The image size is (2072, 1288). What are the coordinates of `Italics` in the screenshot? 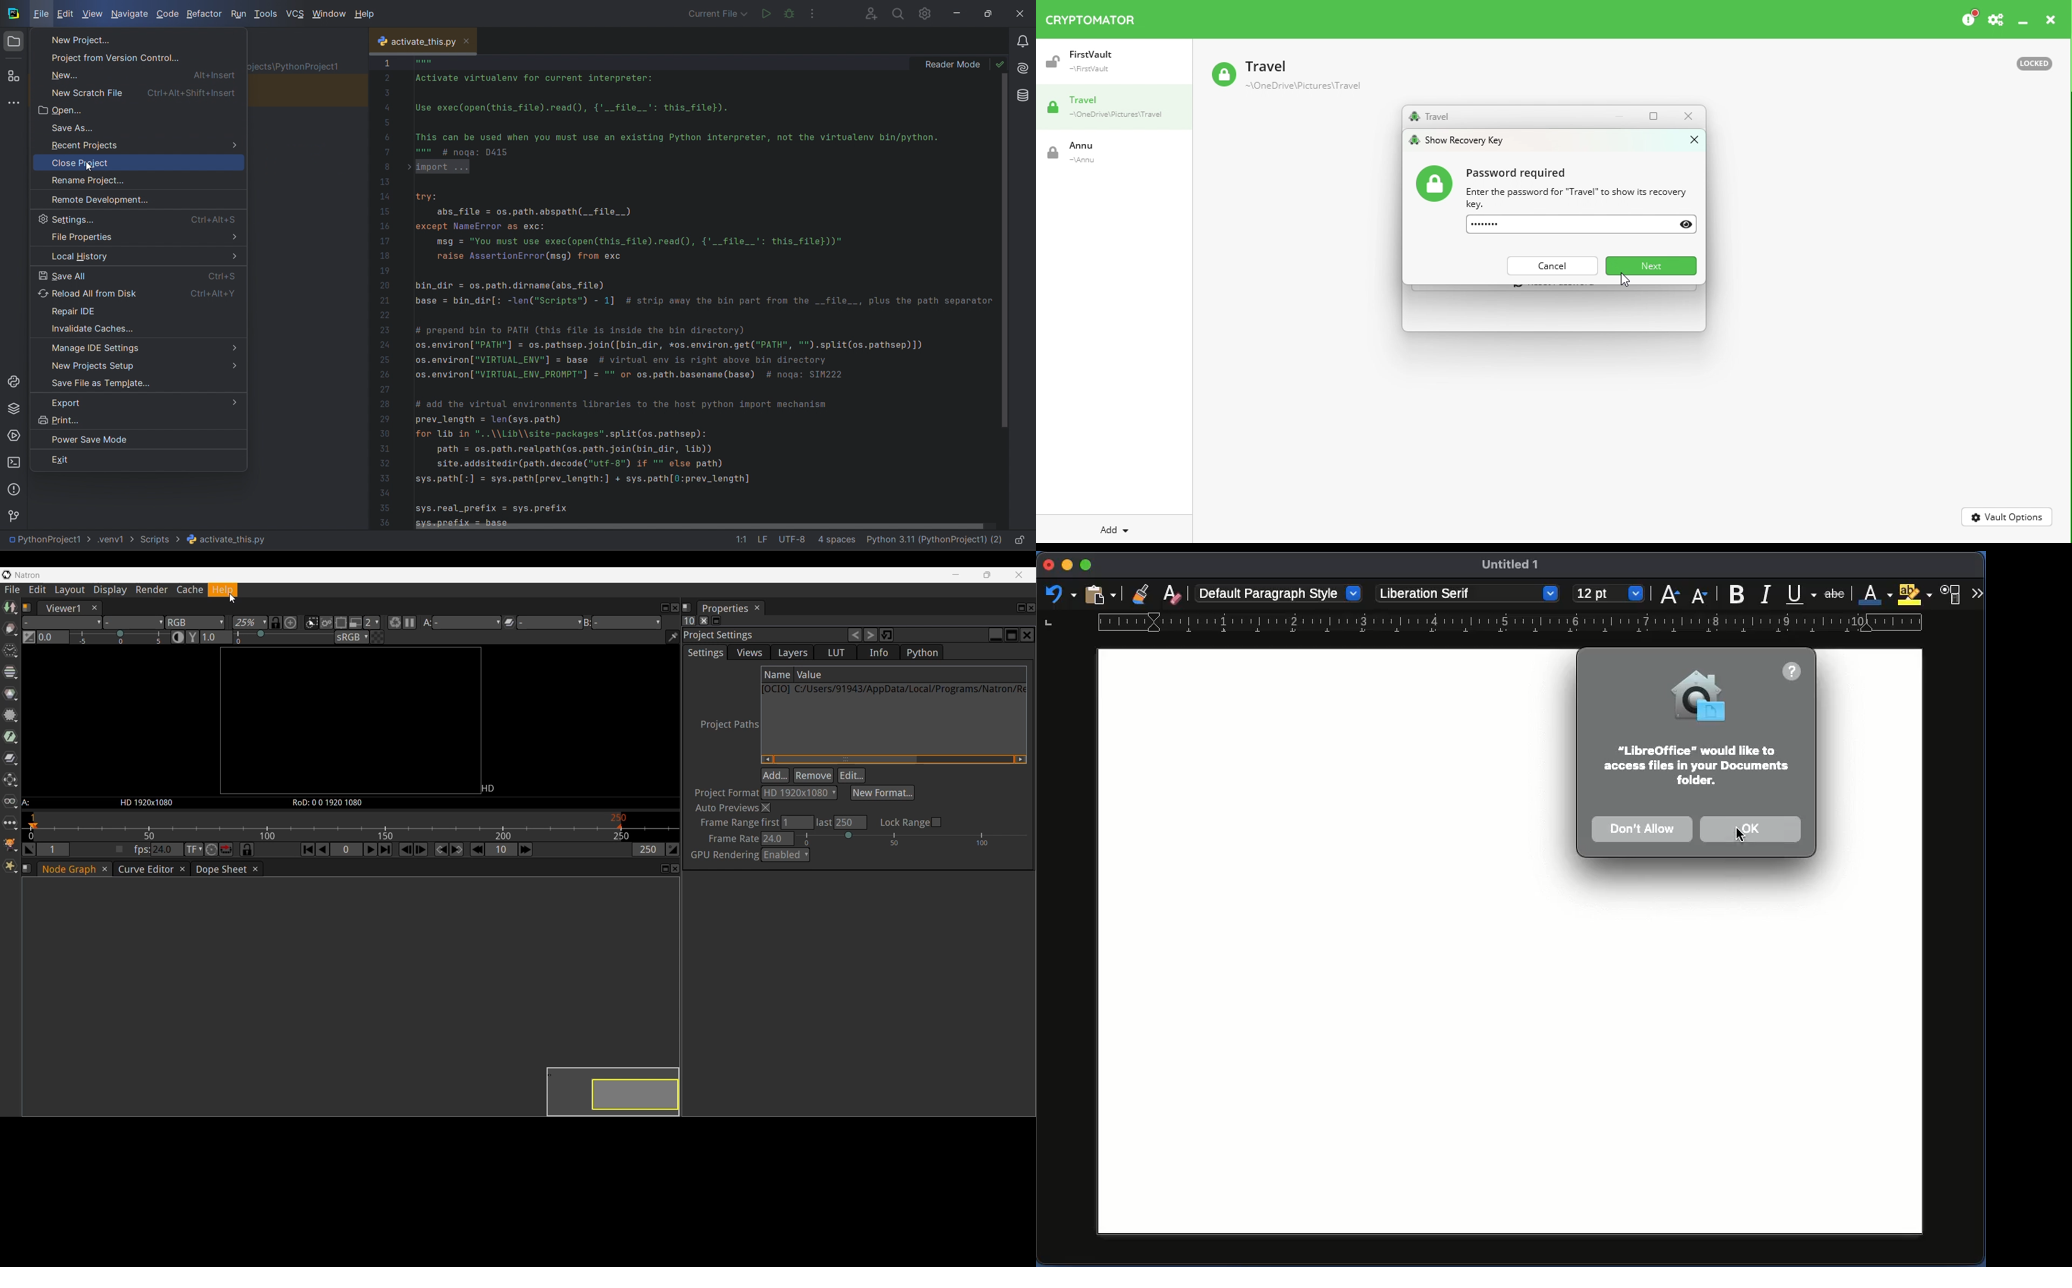 It's located at (1768, 593).